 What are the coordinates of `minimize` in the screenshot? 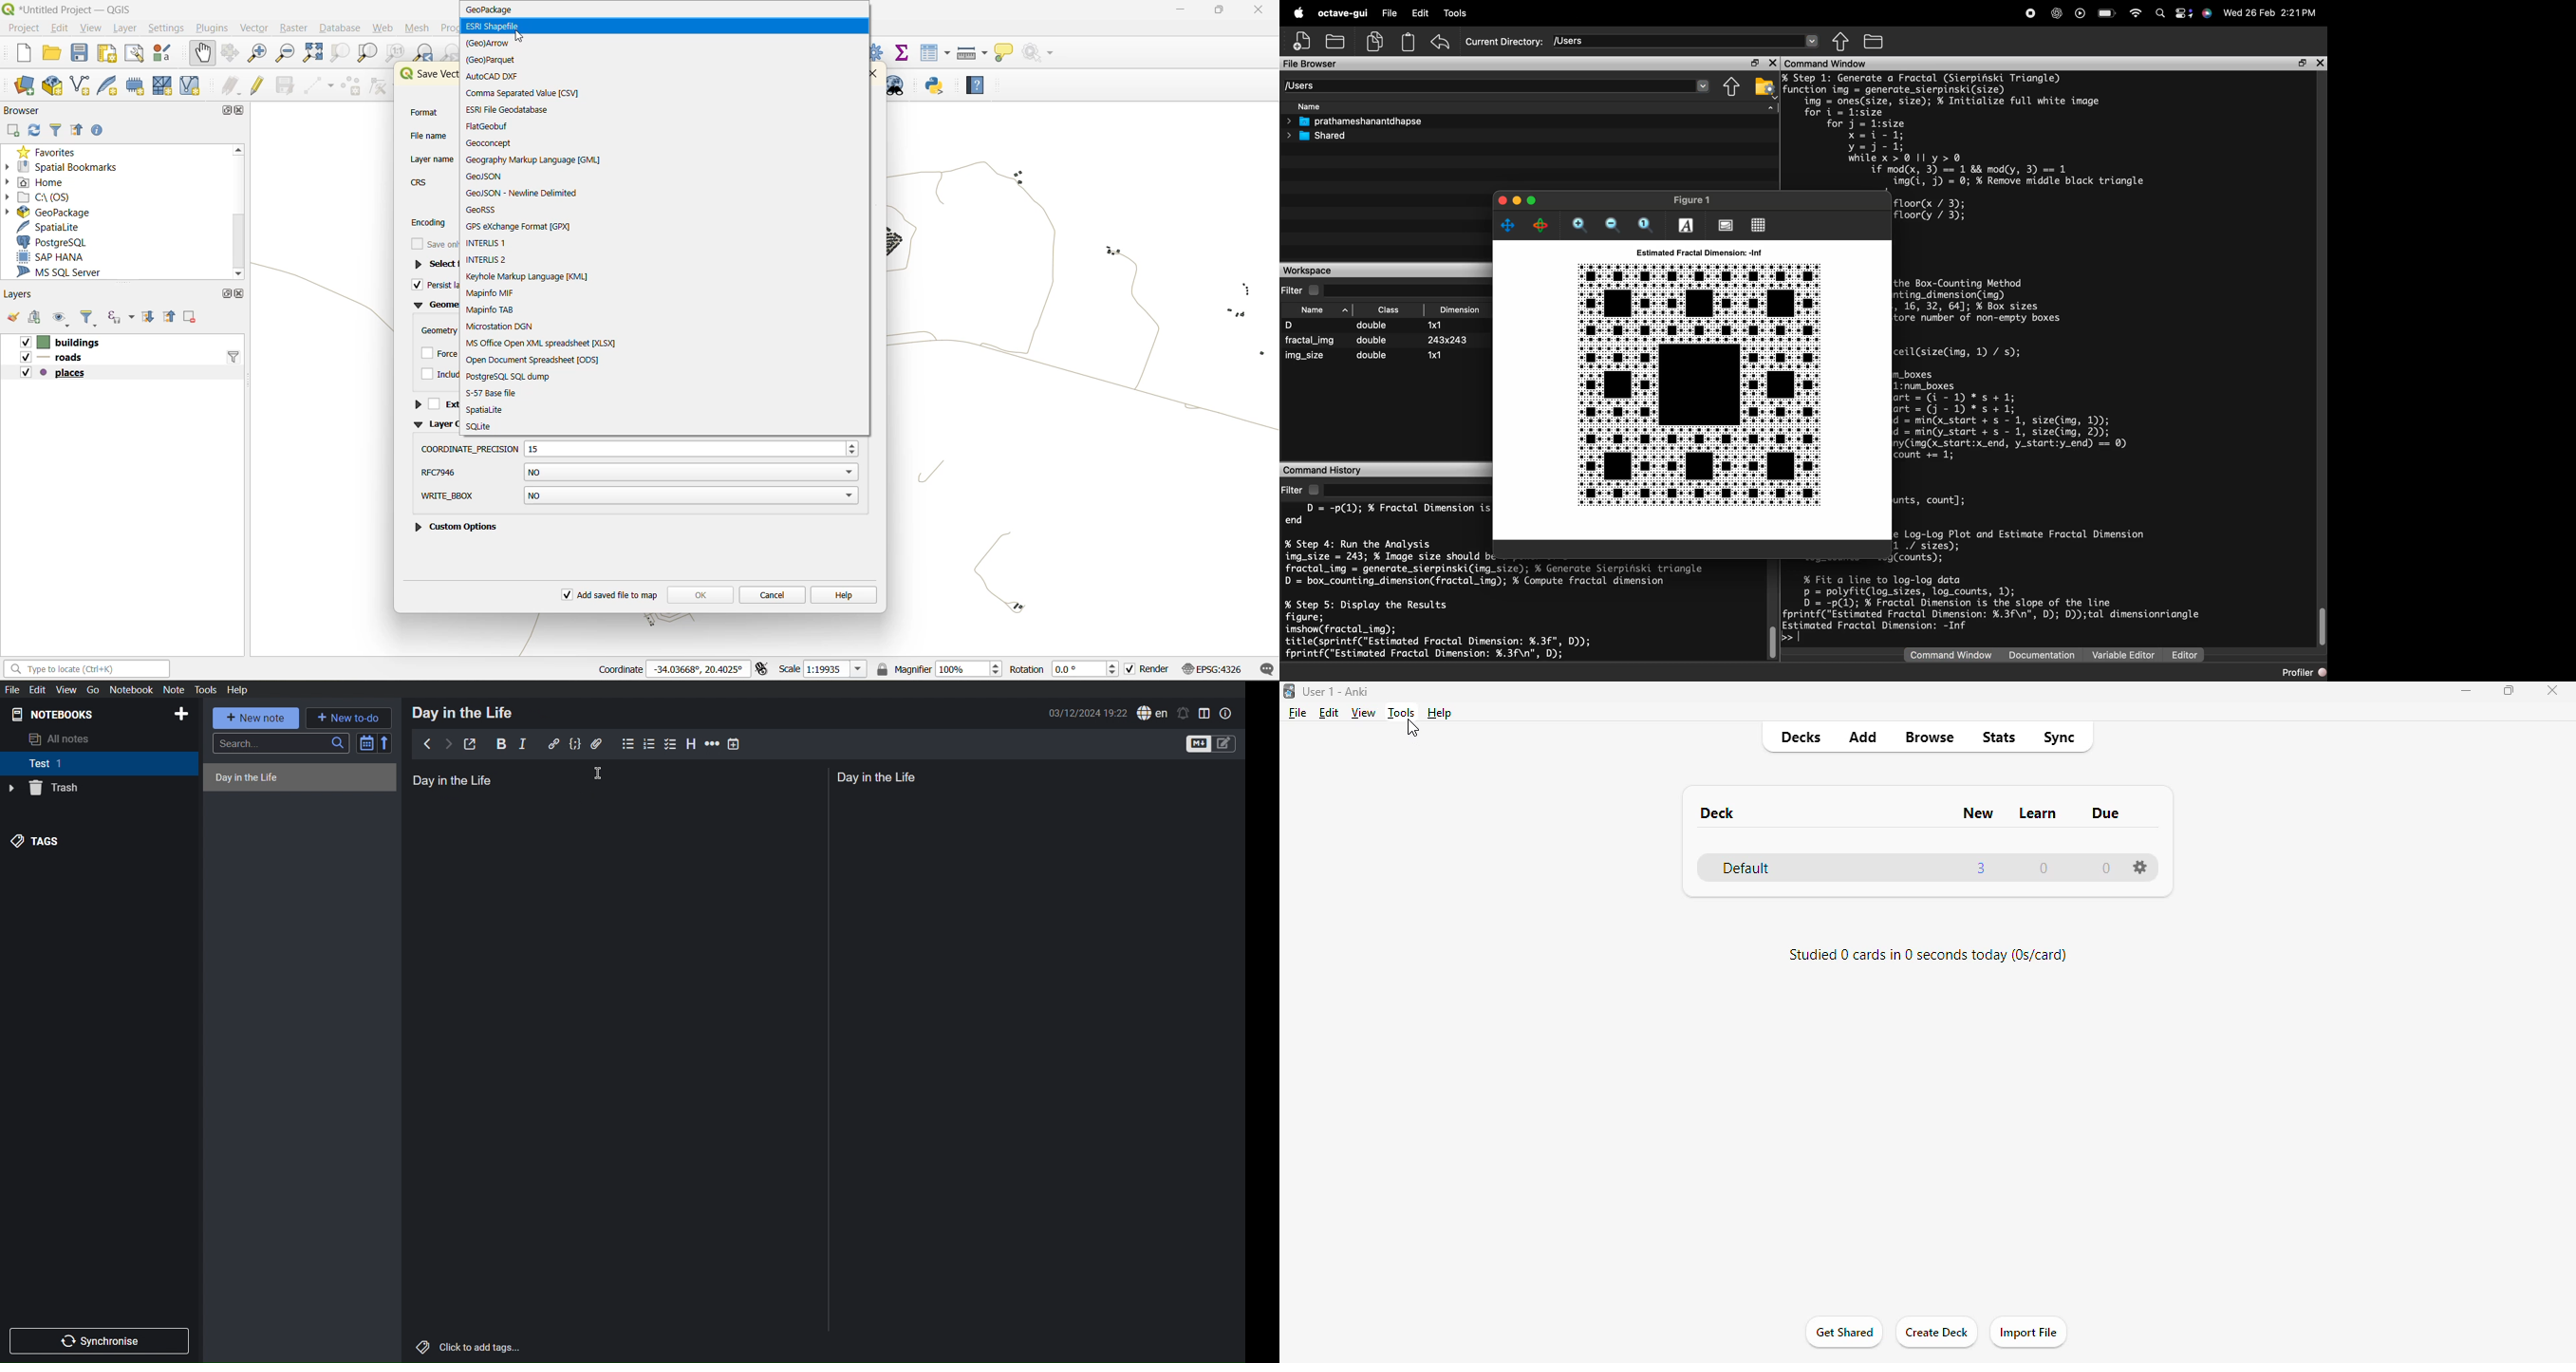 It's located at (2468, 691).